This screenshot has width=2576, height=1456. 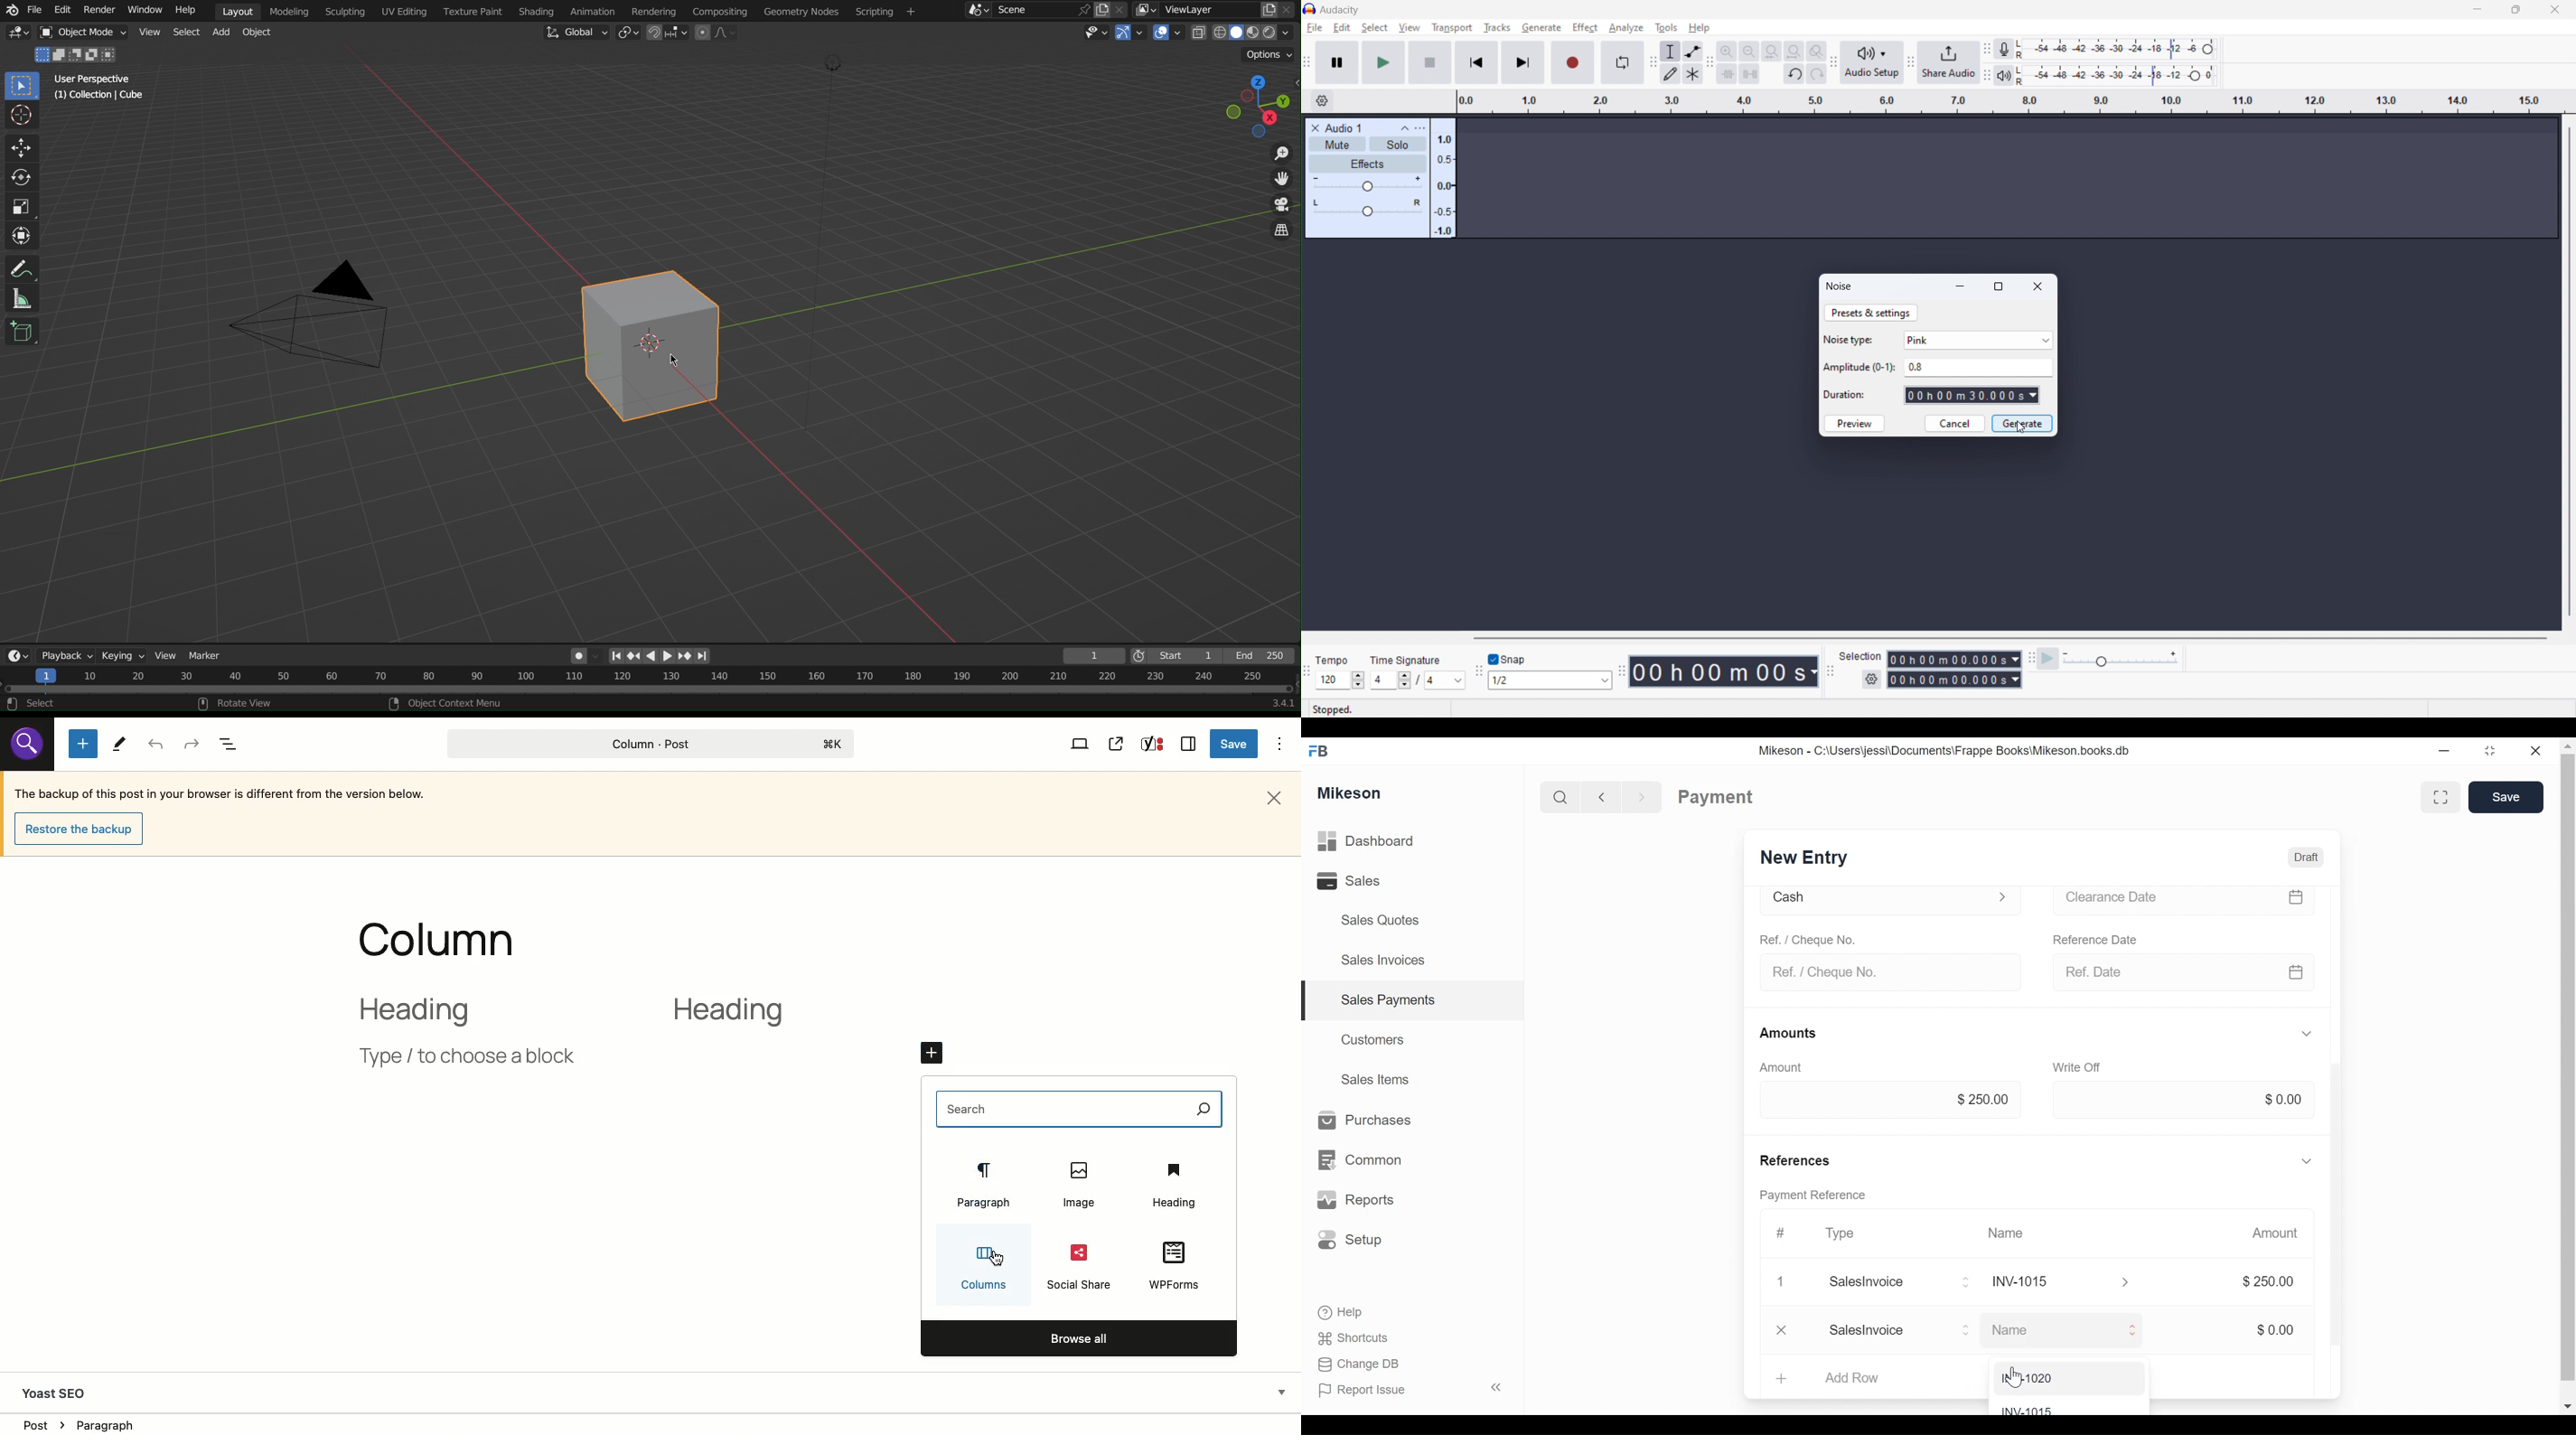 What do you see at coordinates (1817, 50) in the screenshot?
I see `toggle zoom` at bounding box center [1817, 50].